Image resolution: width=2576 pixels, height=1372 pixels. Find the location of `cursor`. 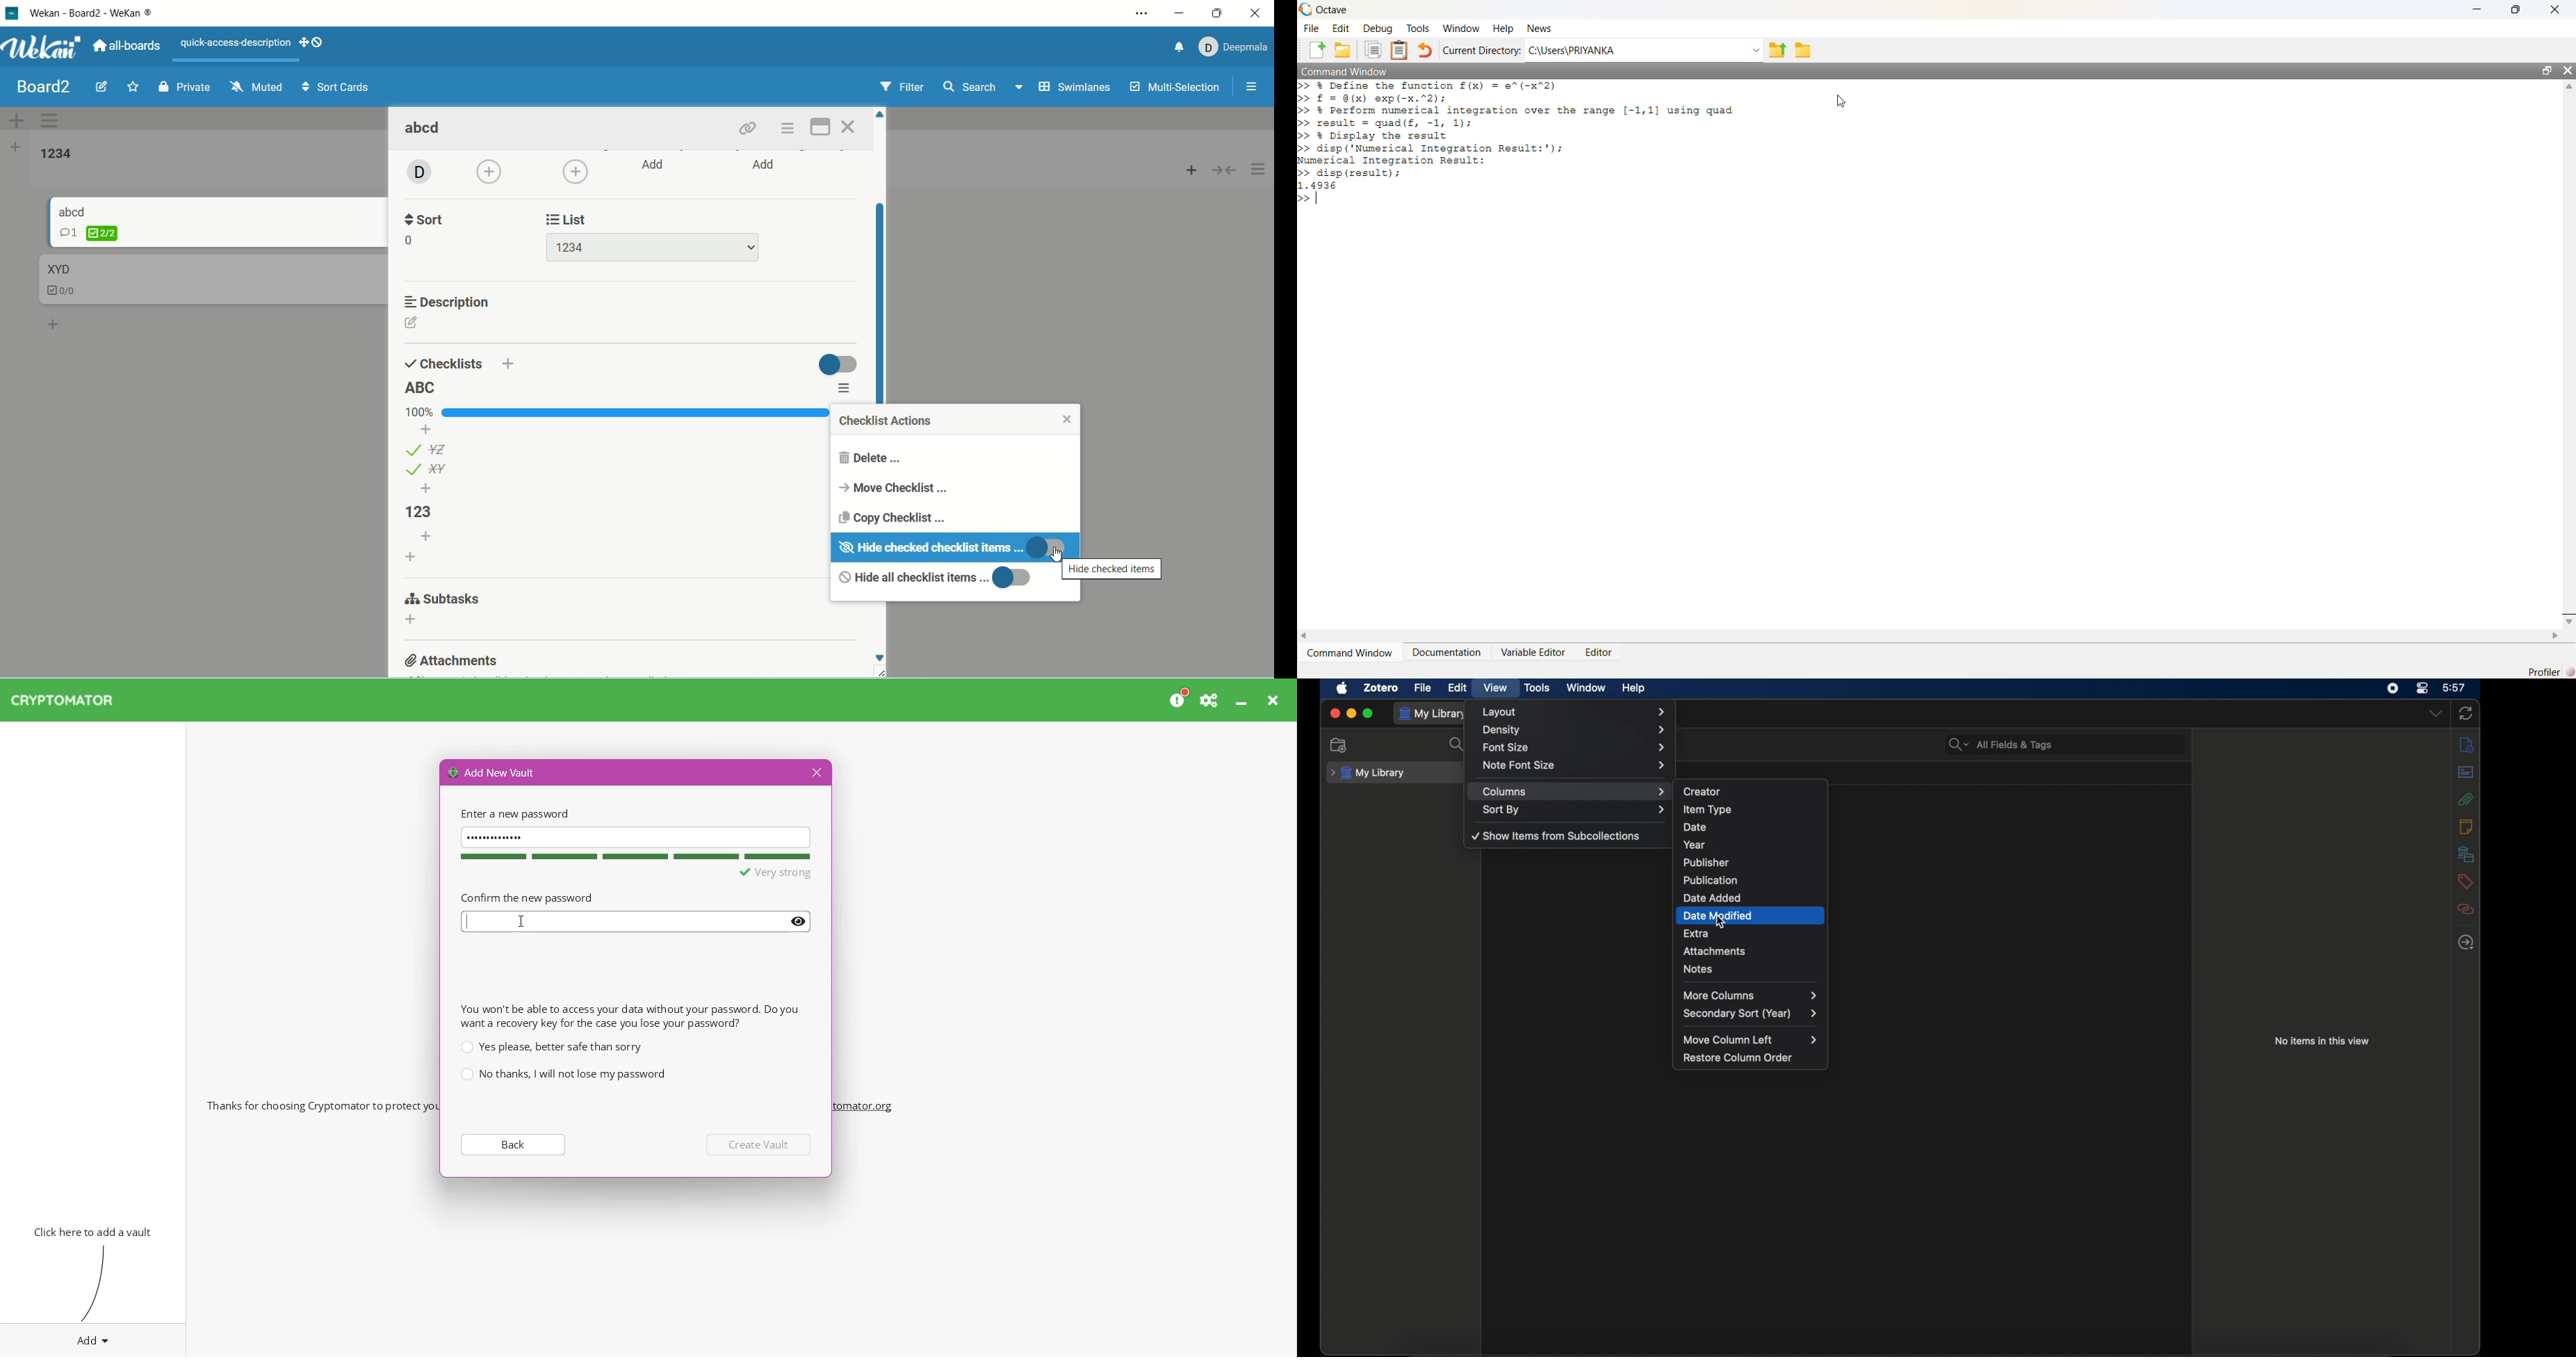

cursor is located at coordinates (1059, 555).